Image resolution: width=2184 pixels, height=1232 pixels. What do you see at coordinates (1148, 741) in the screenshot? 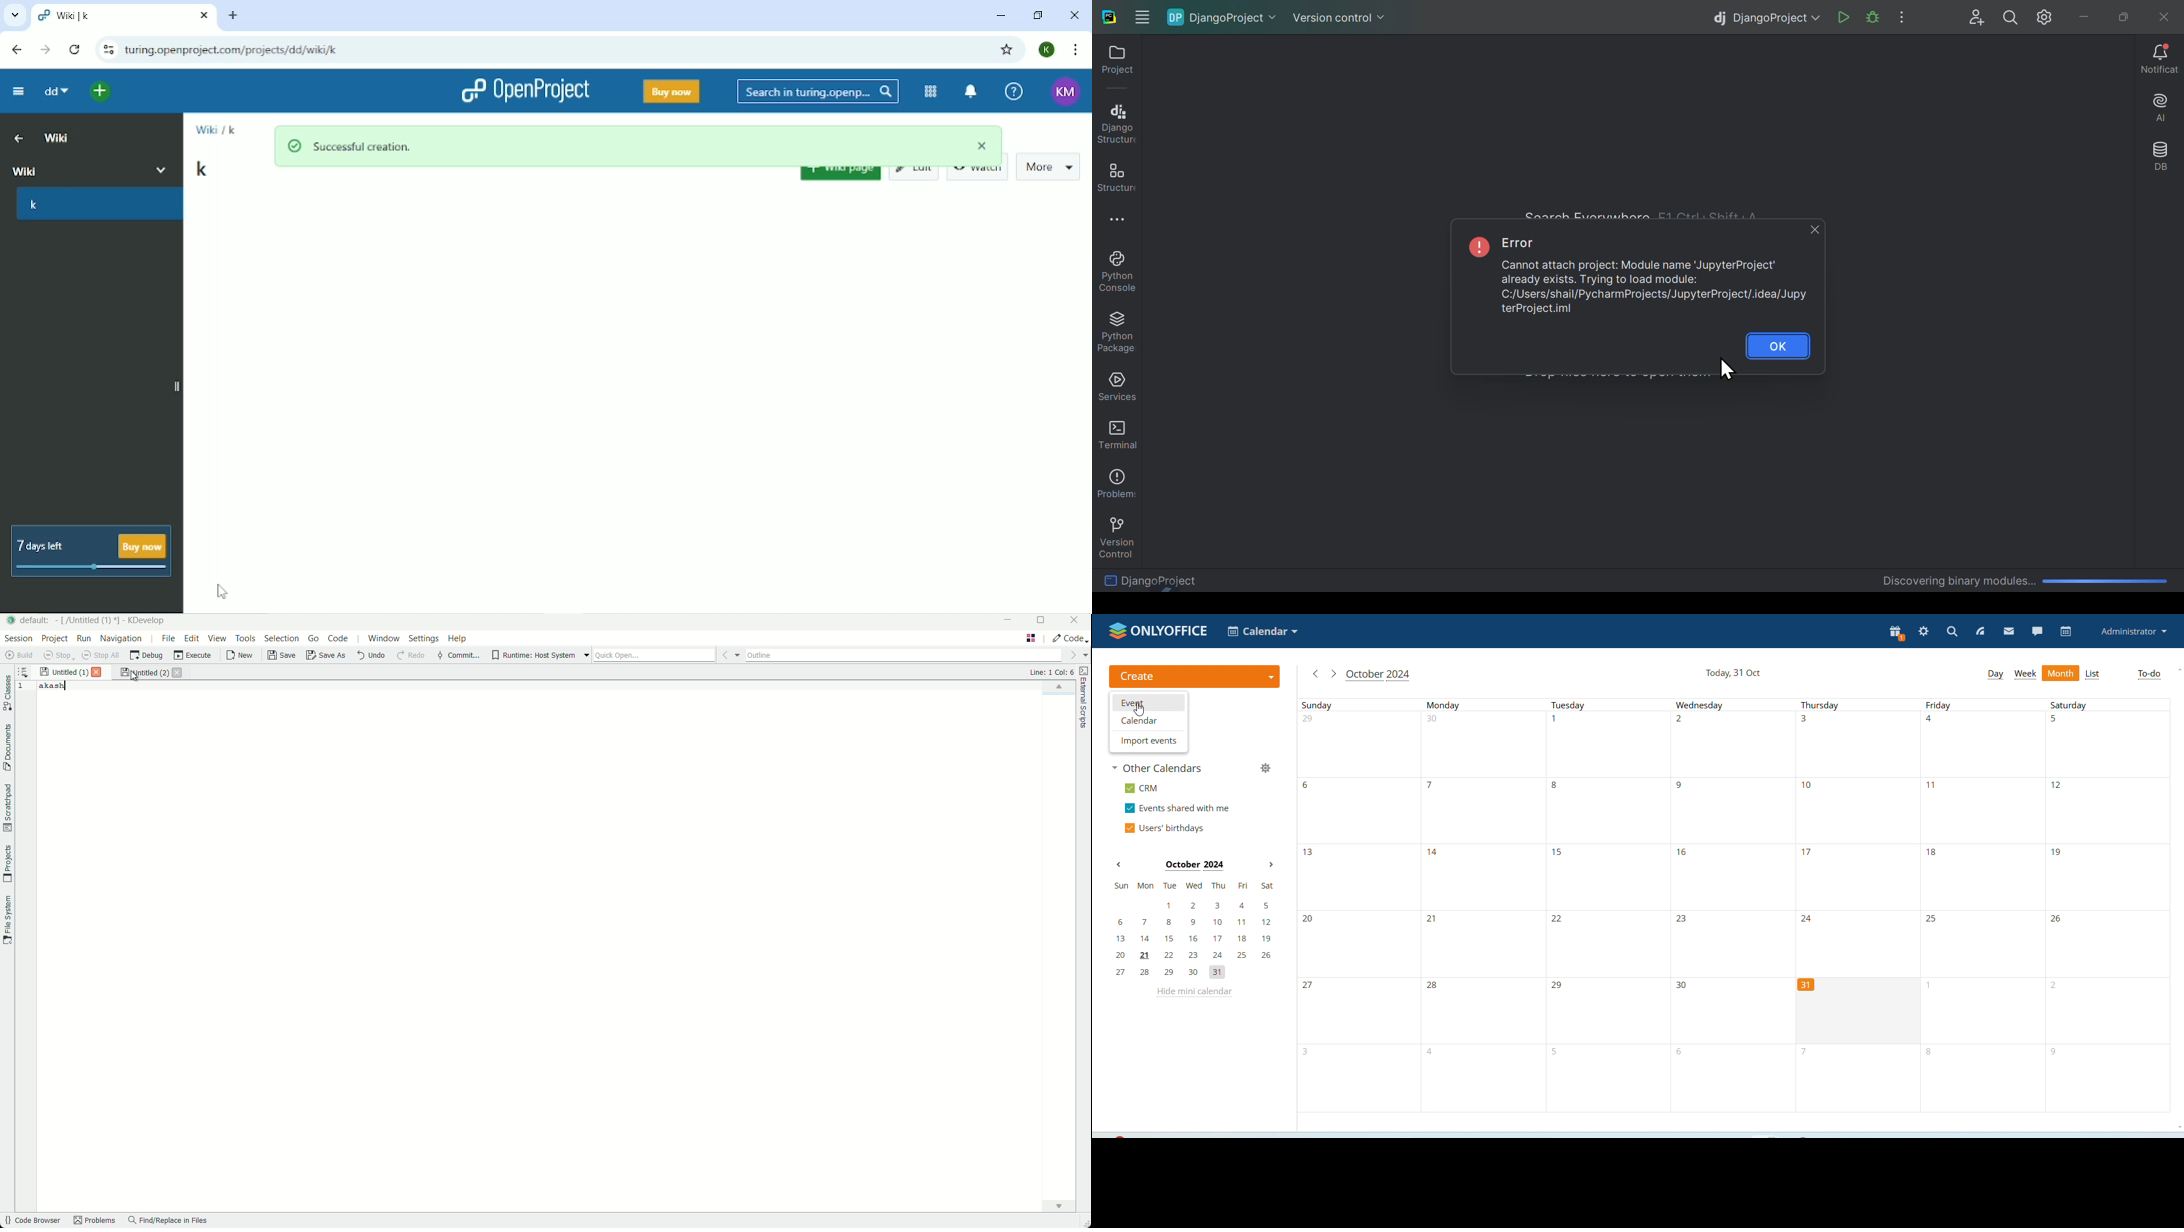
I see `import events` at bounding box center [1148, 741].